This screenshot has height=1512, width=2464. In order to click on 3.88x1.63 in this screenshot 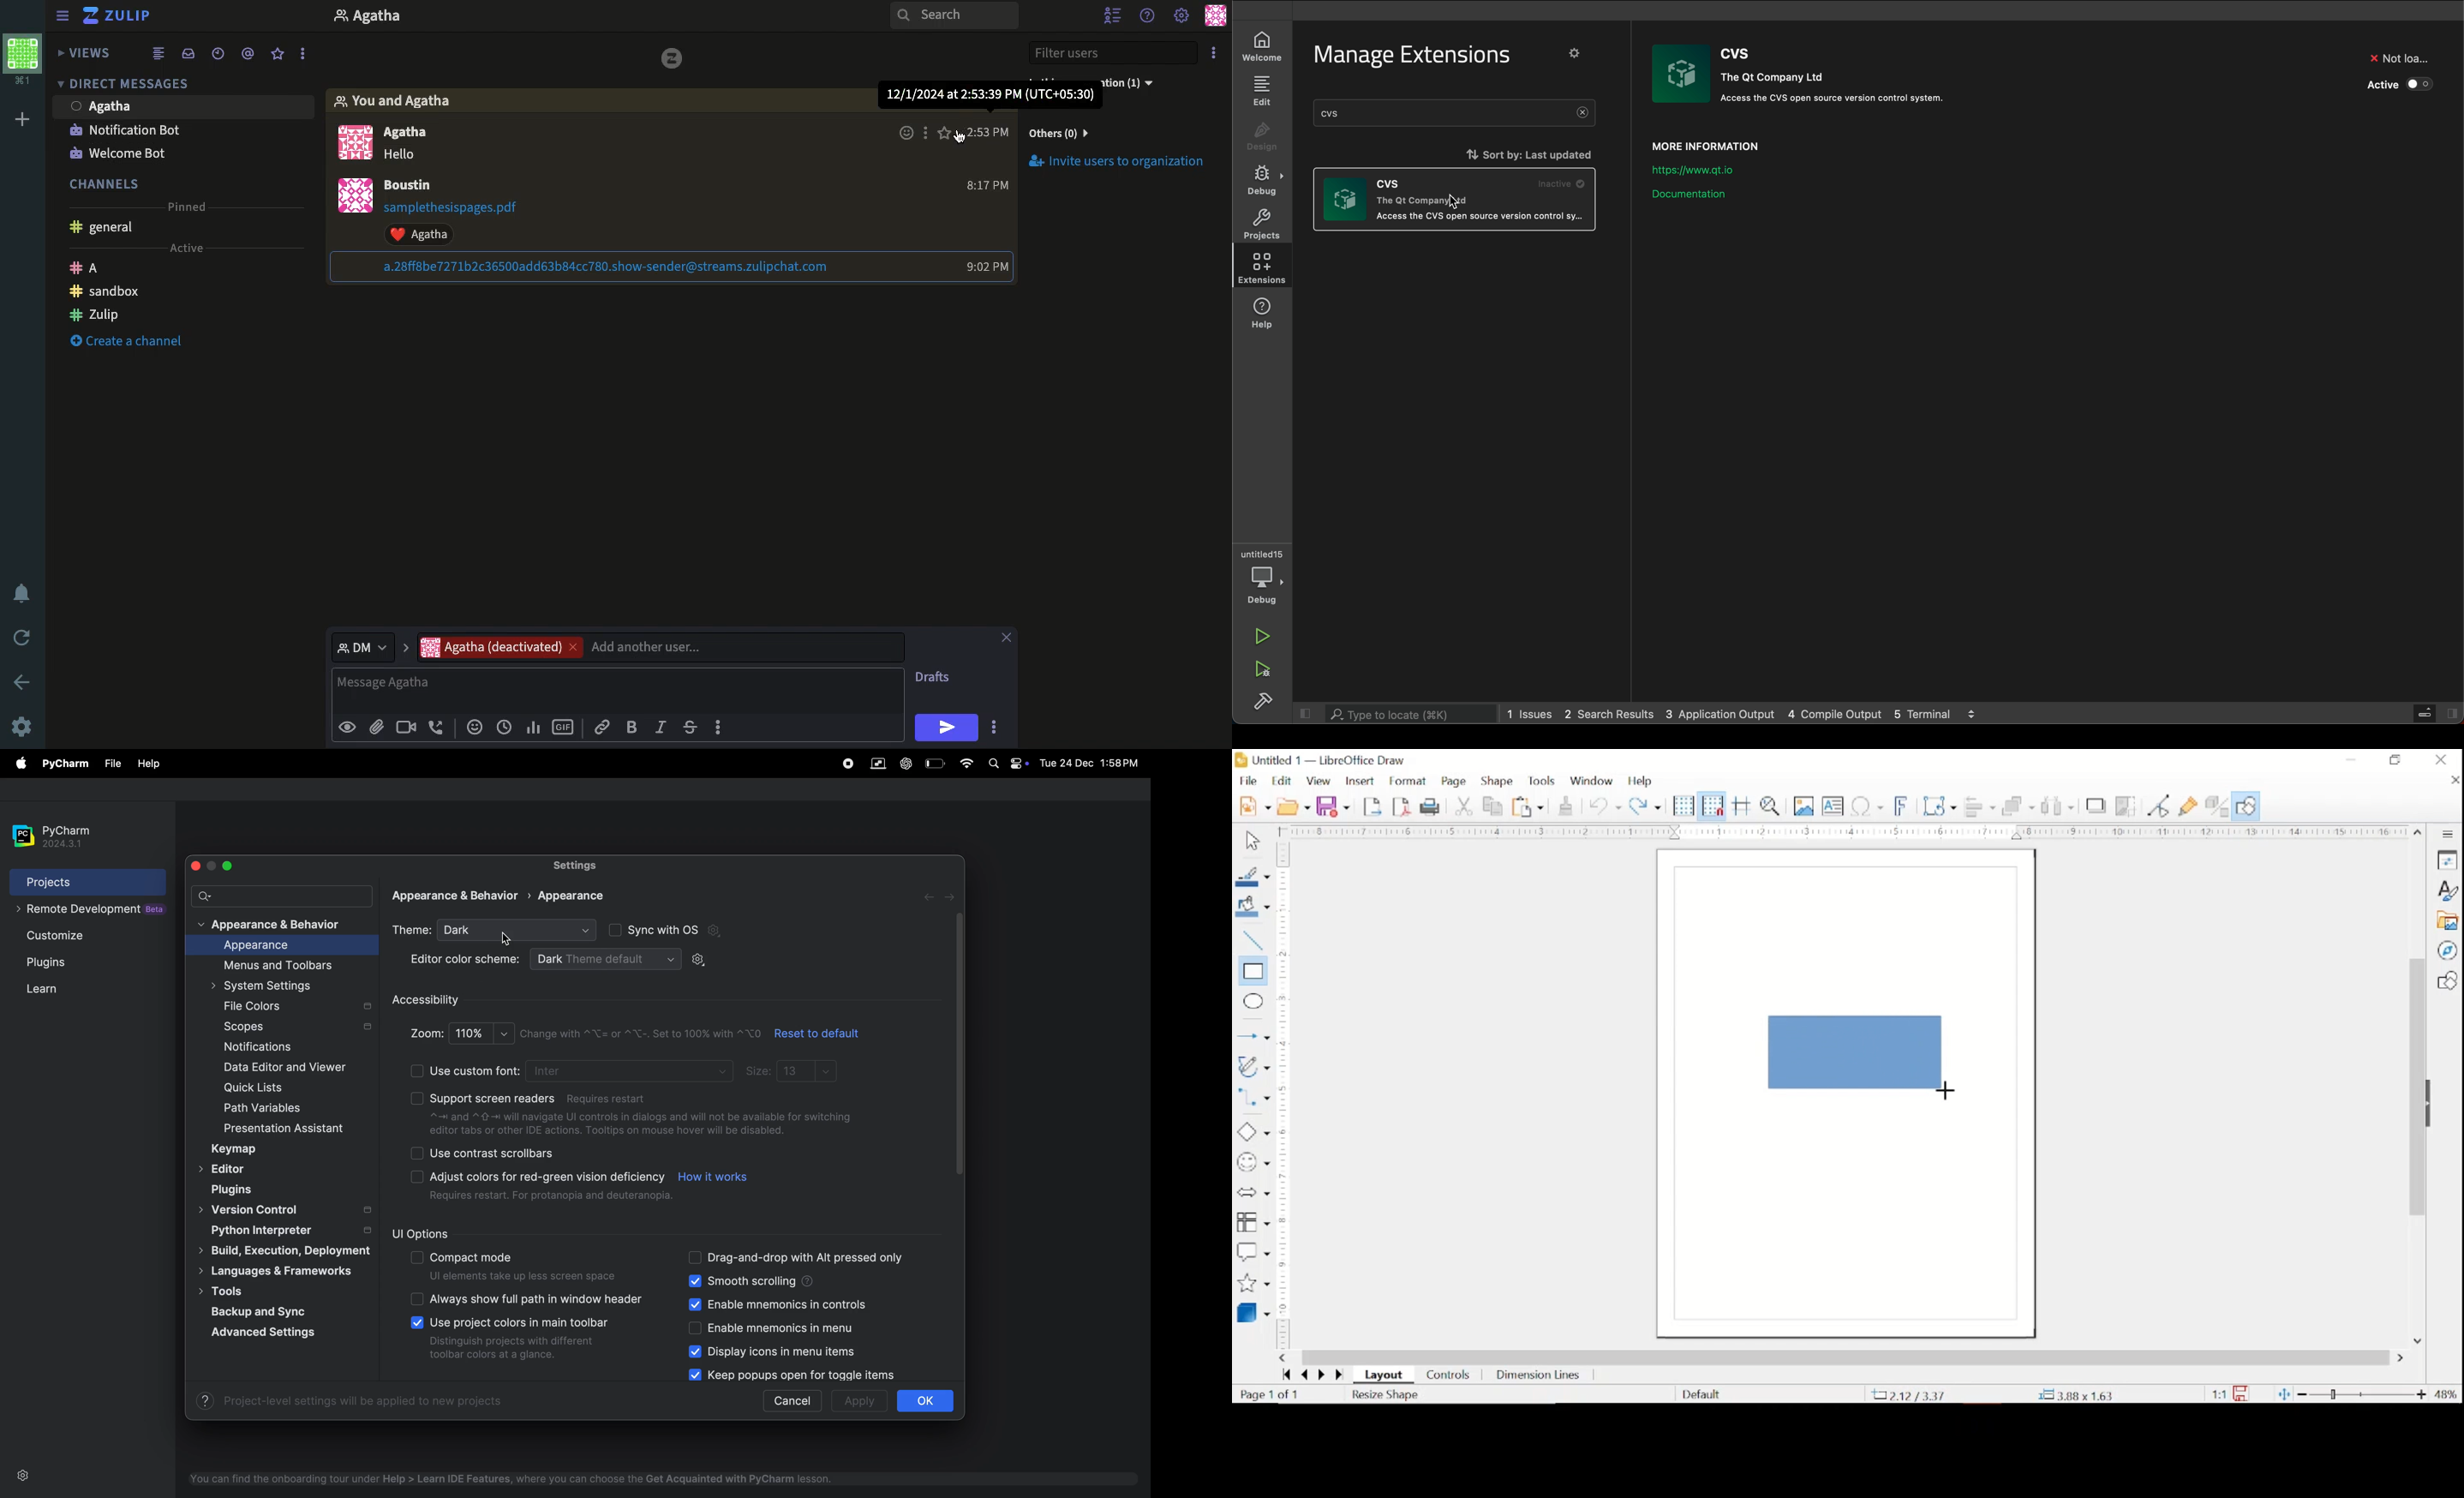, I will do `click(2075, 1397)`.